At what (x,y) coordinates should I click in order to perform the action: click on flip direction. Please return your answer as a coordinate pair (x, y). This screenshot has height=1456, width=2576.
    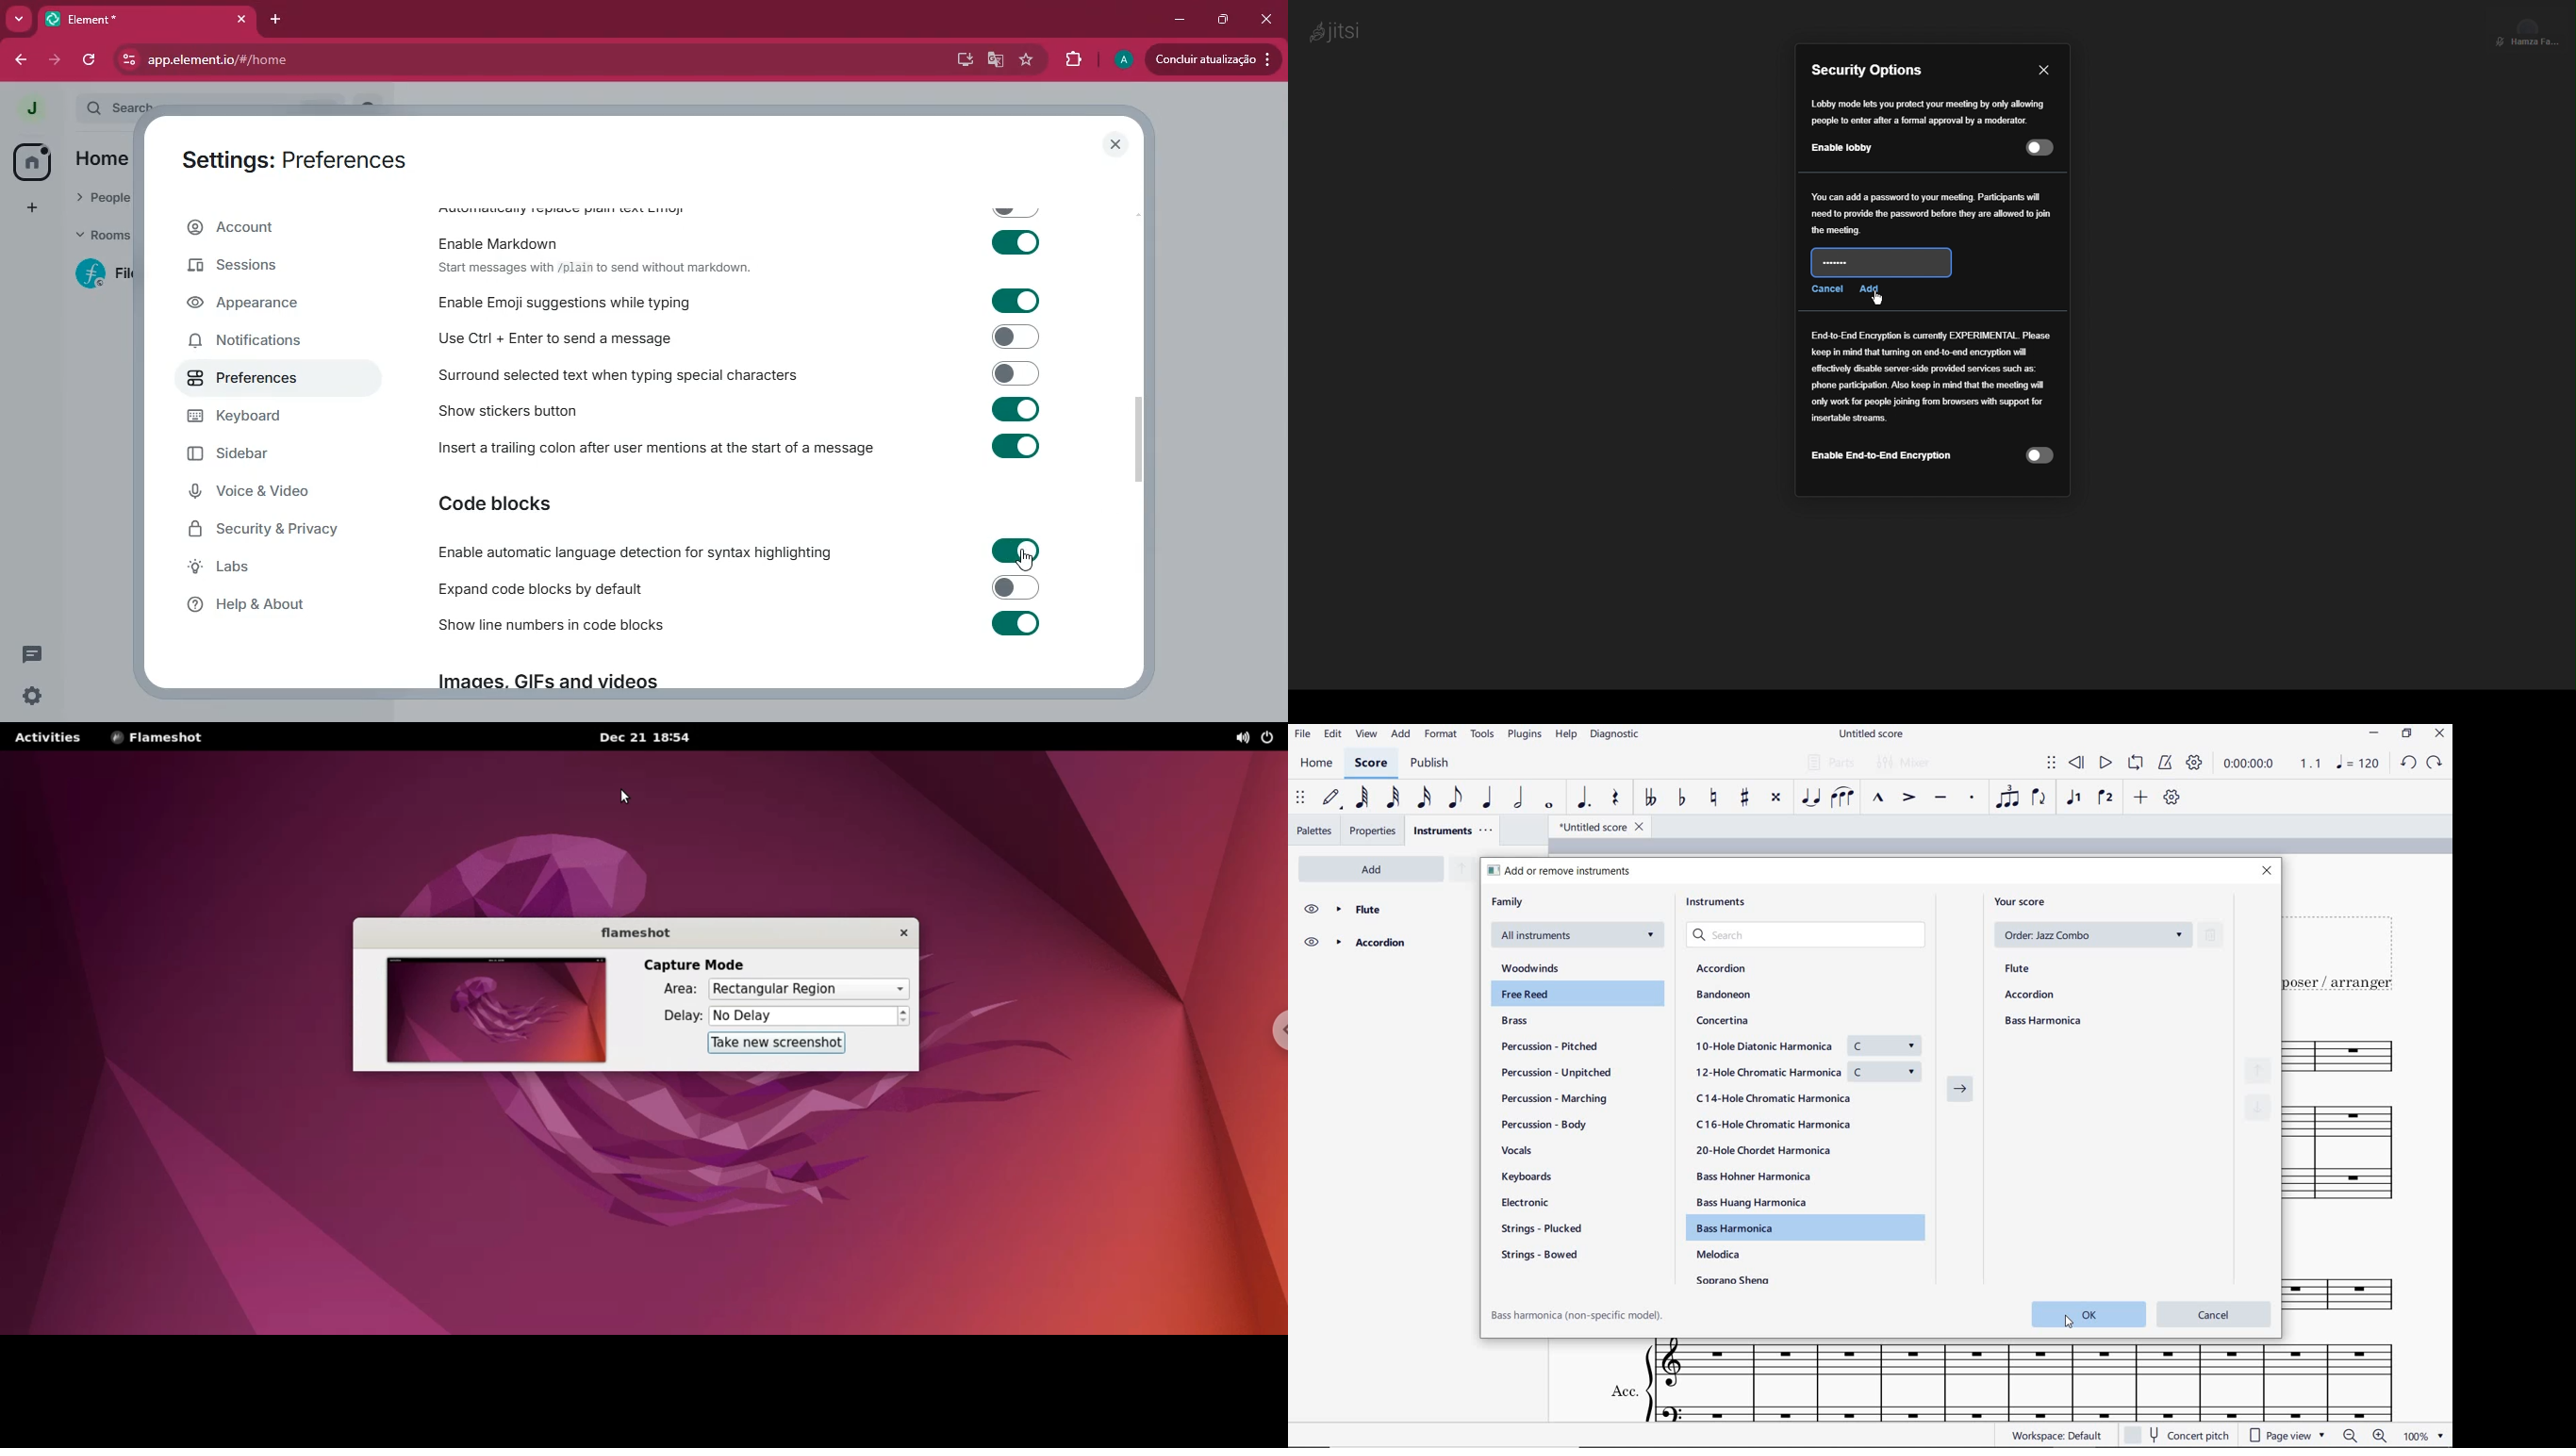
    Looking at the image, I should click on (2041, 798).